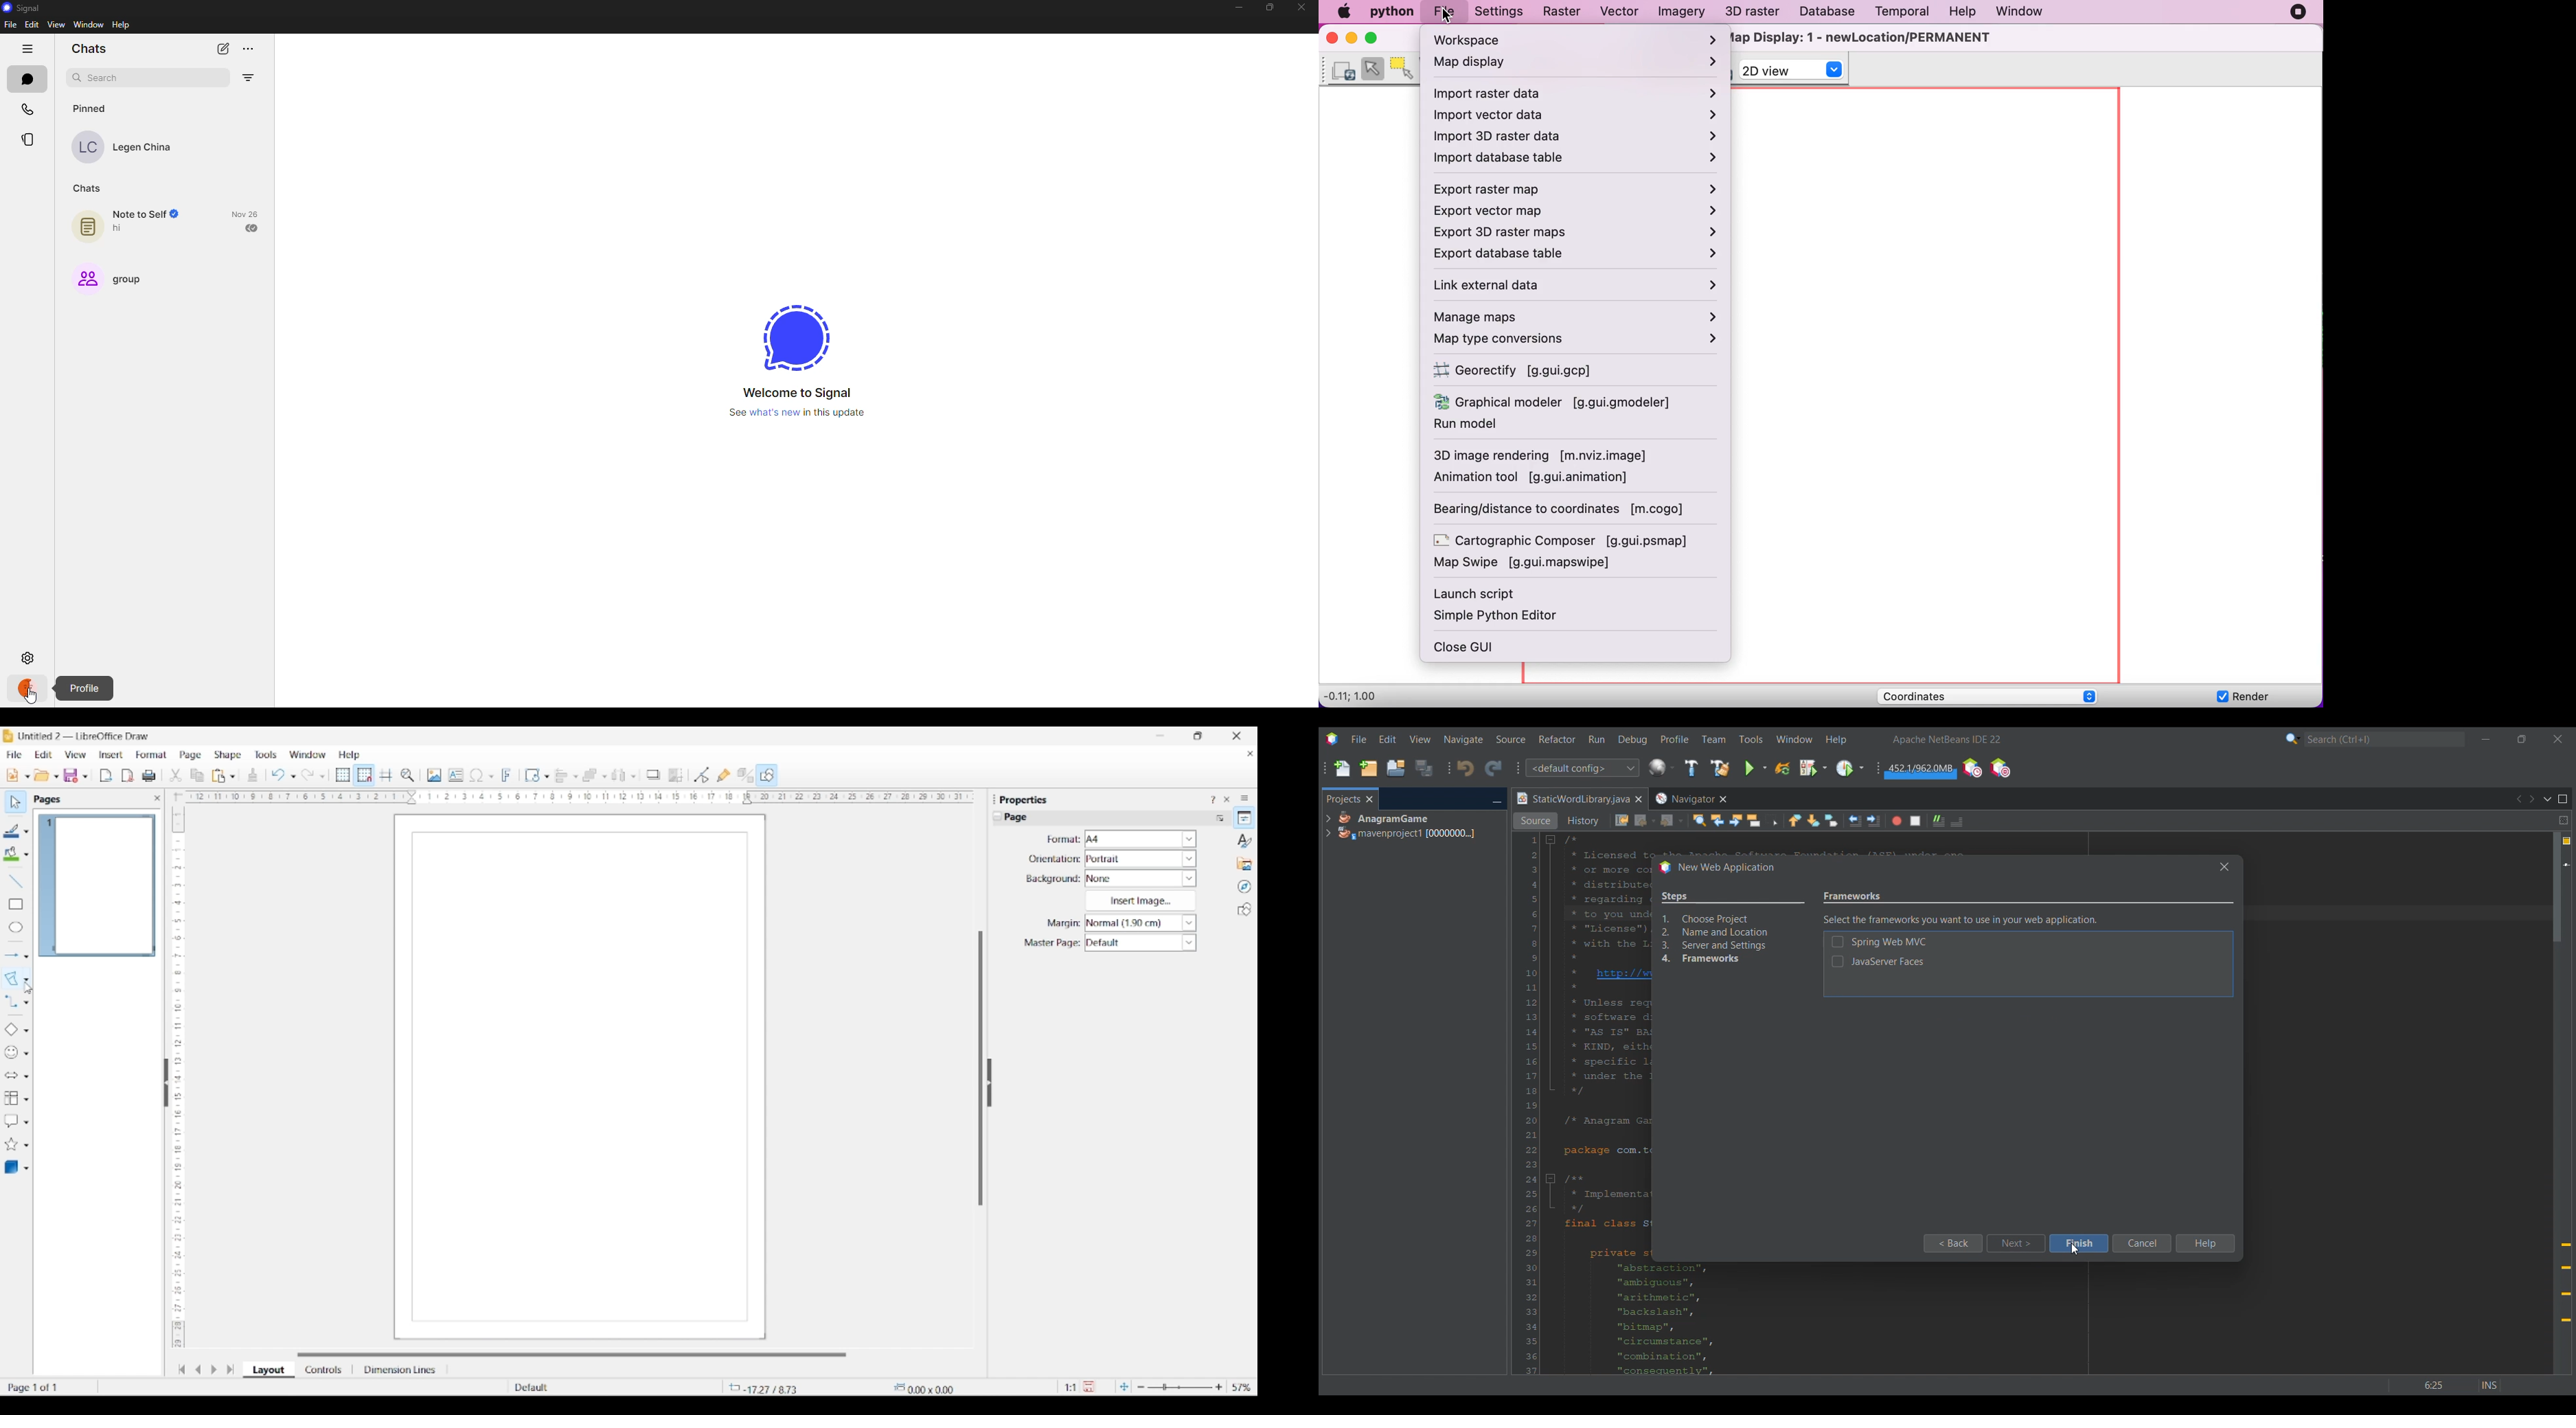 This screenshot has width=2576, height=1428. What do you see at coordinates (1062, 924) in the screenshot?
I see `Indicates margin settings` at bounding box center [1062, 924].